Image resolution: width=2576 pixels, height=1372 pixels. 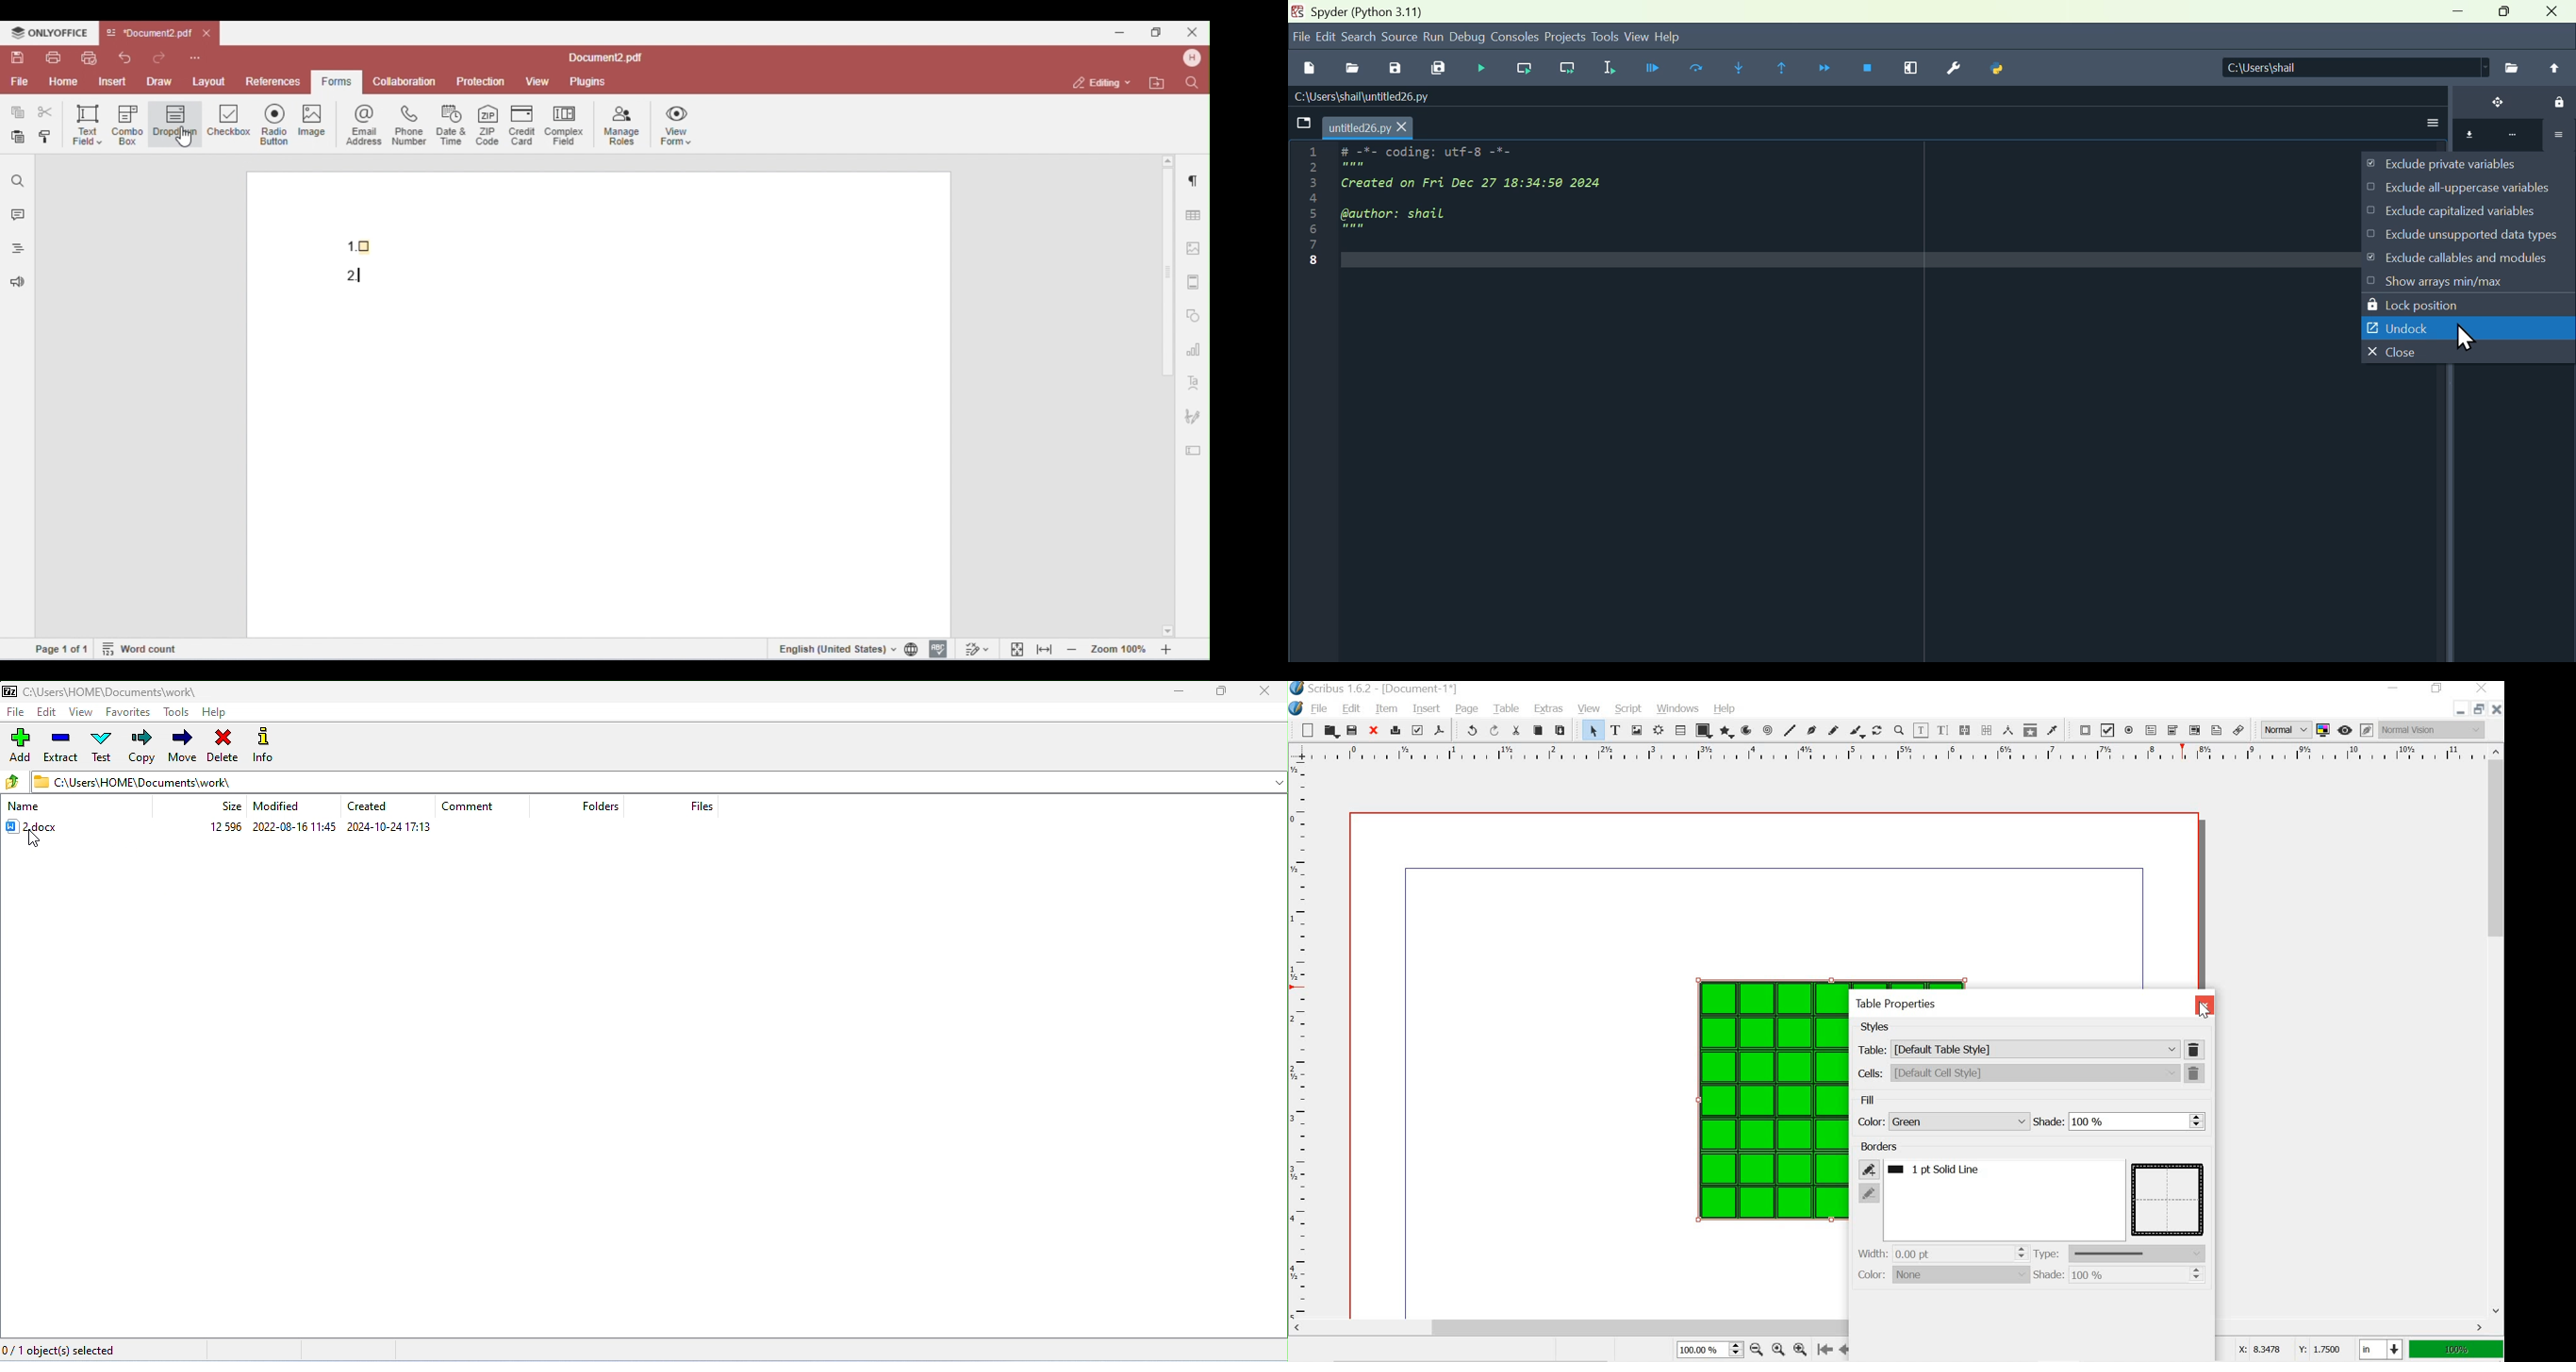 What do you see at coordinates (2338, 68) in the screenshot?
I see `| C:\Users\shail` at bounding box center [2338, 68].